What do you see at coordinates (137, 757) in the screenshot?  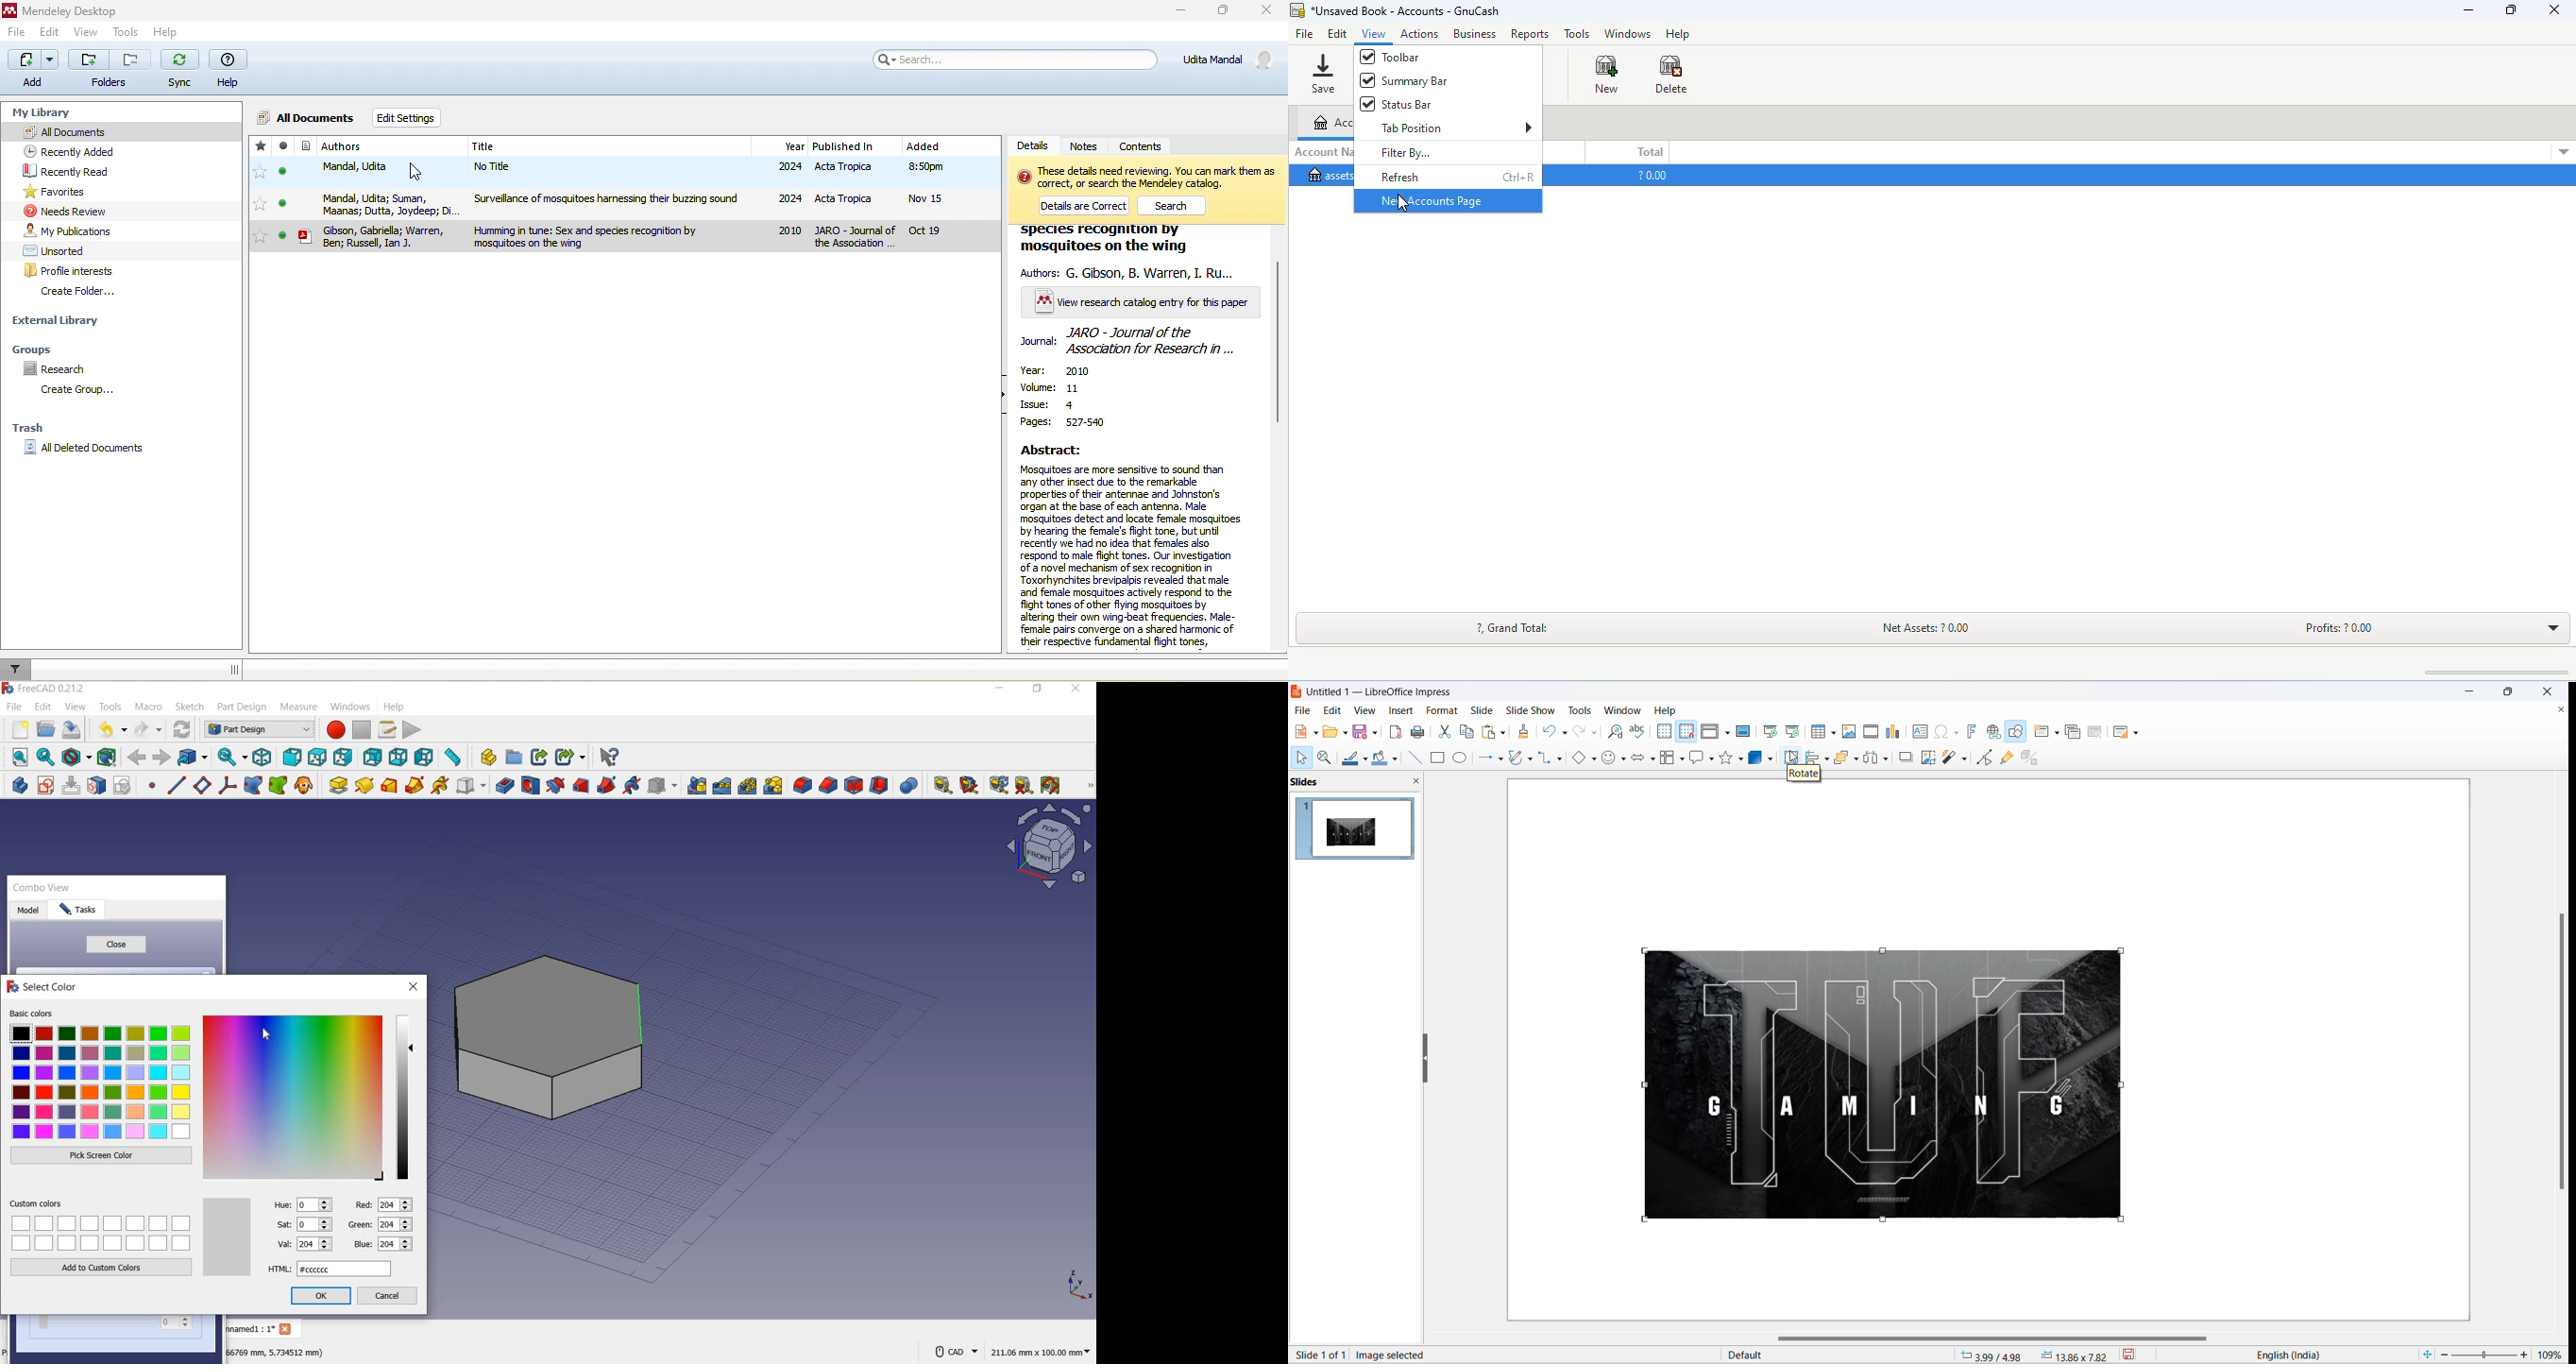 I see `back` at bounding box center [137, 757].